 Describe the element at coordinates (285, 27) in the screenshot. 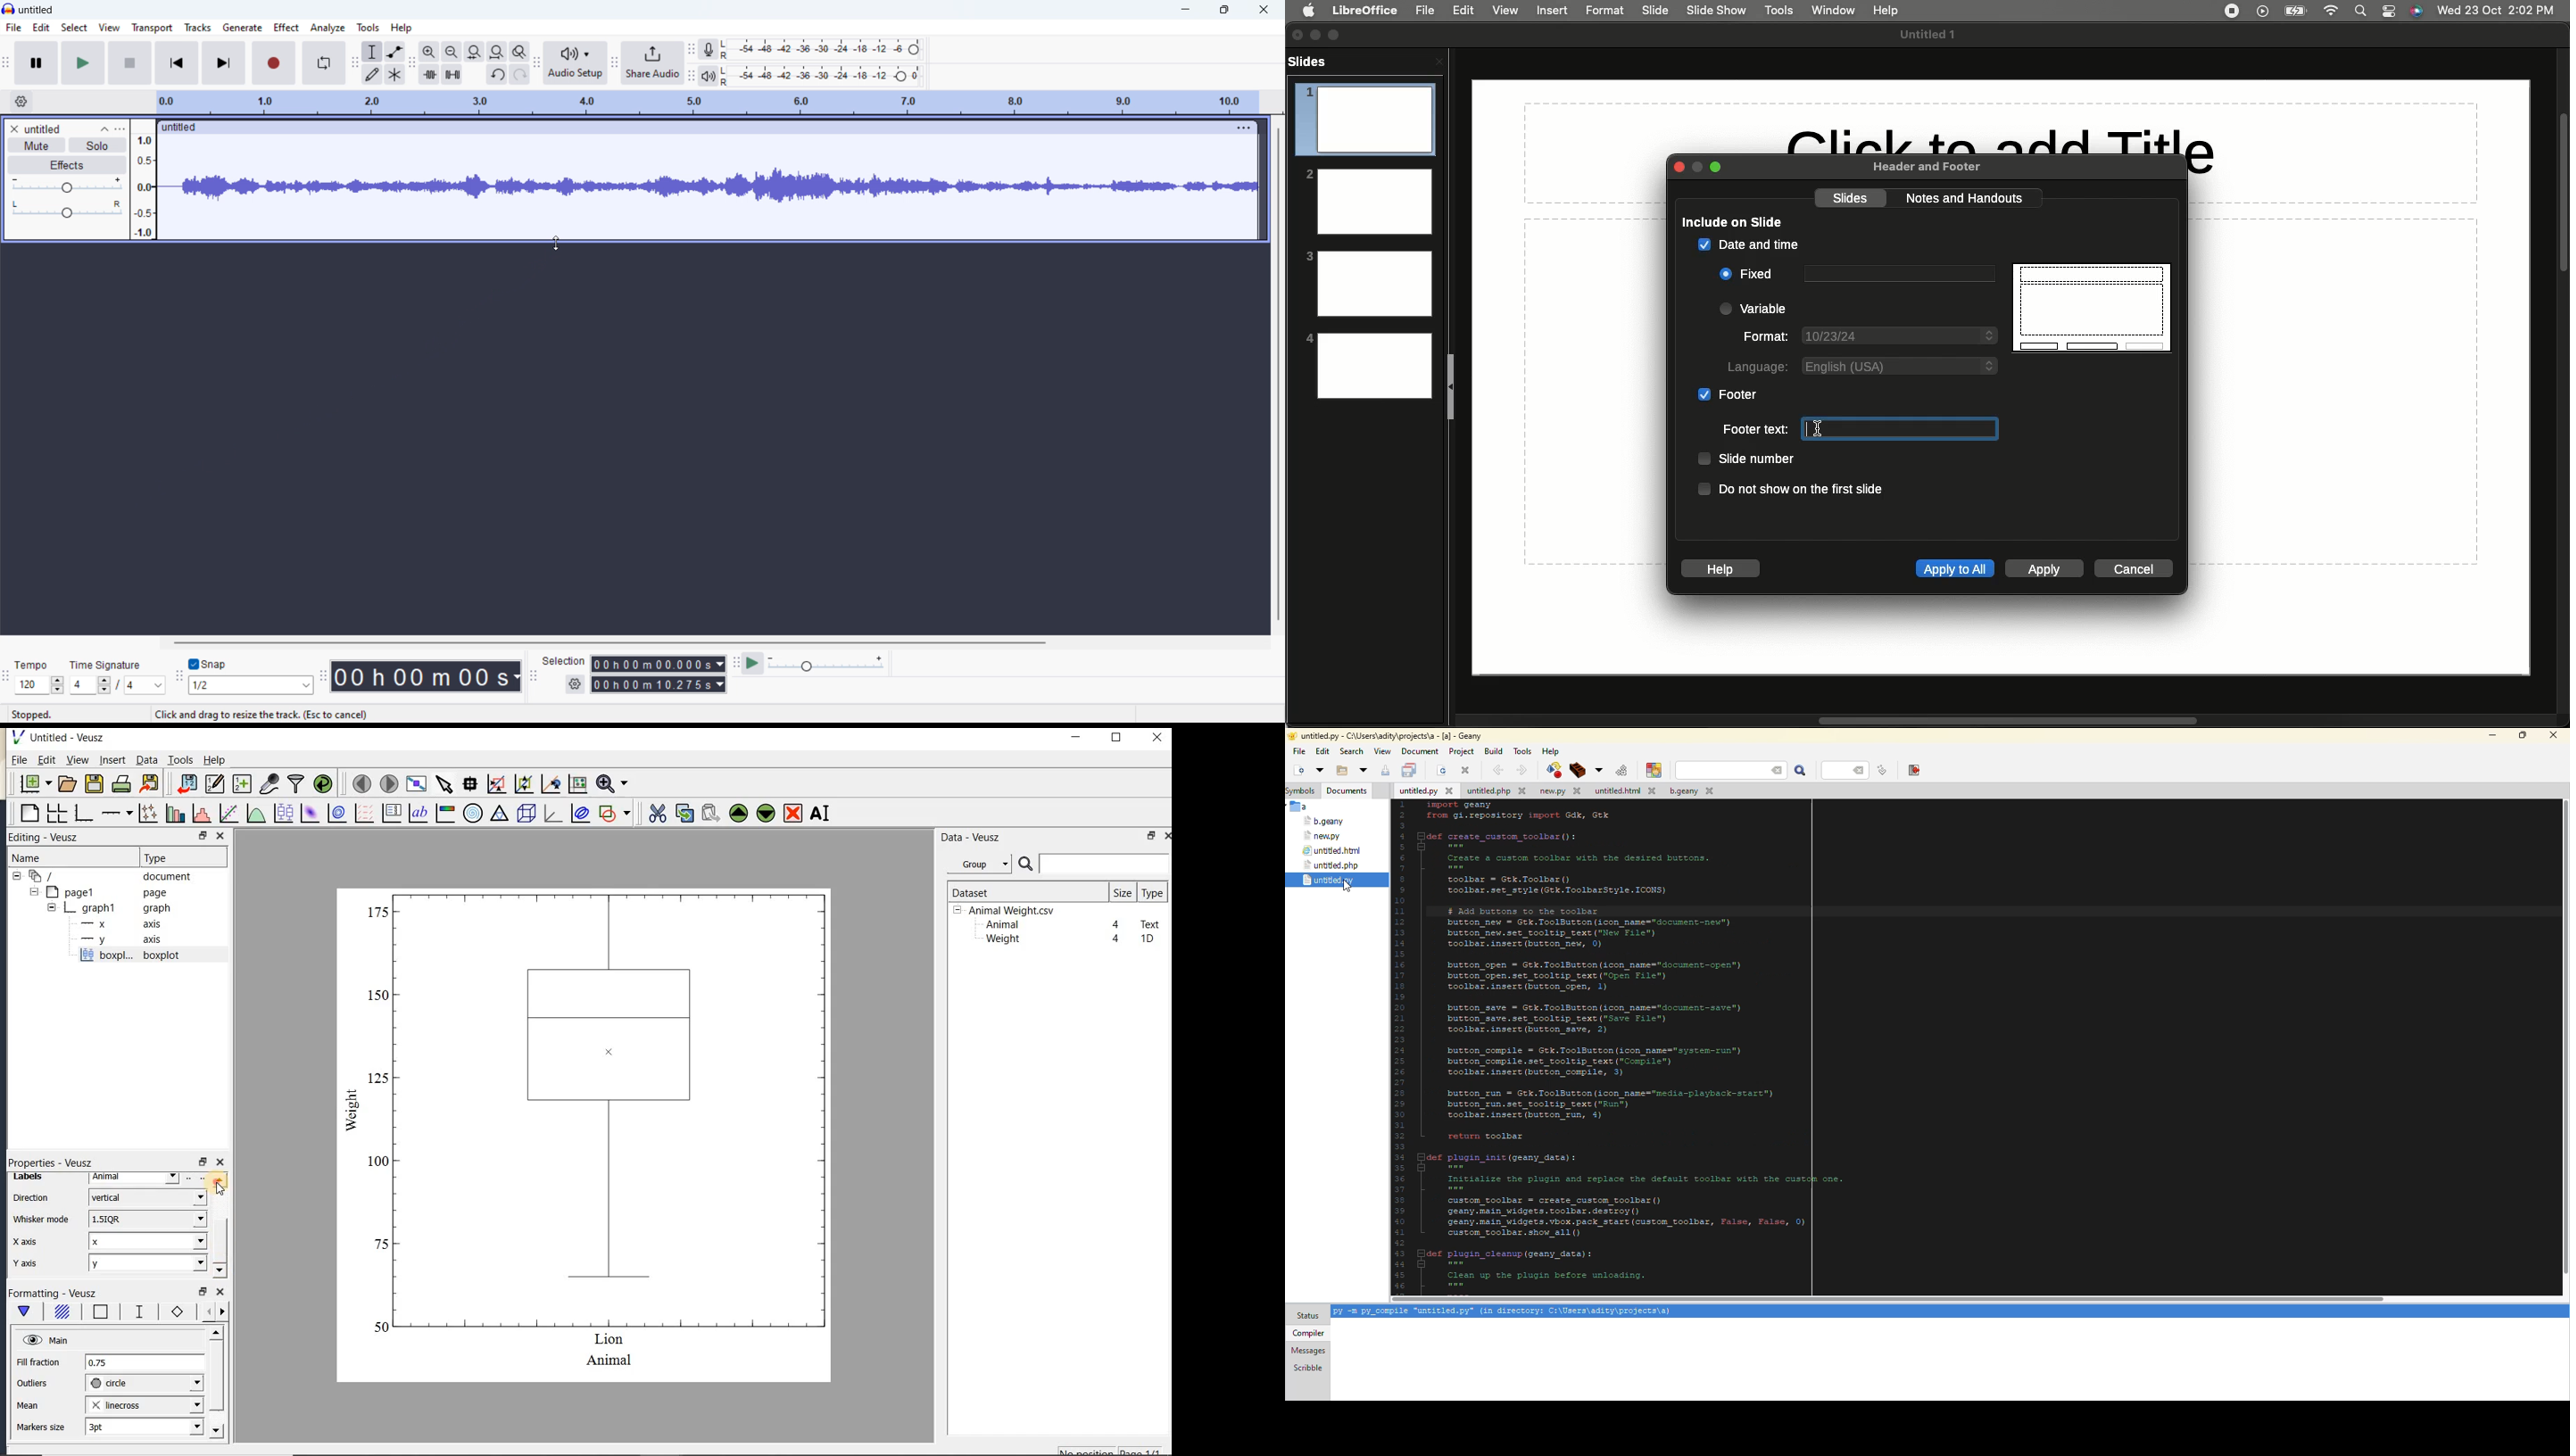

I see `effect` at that location.